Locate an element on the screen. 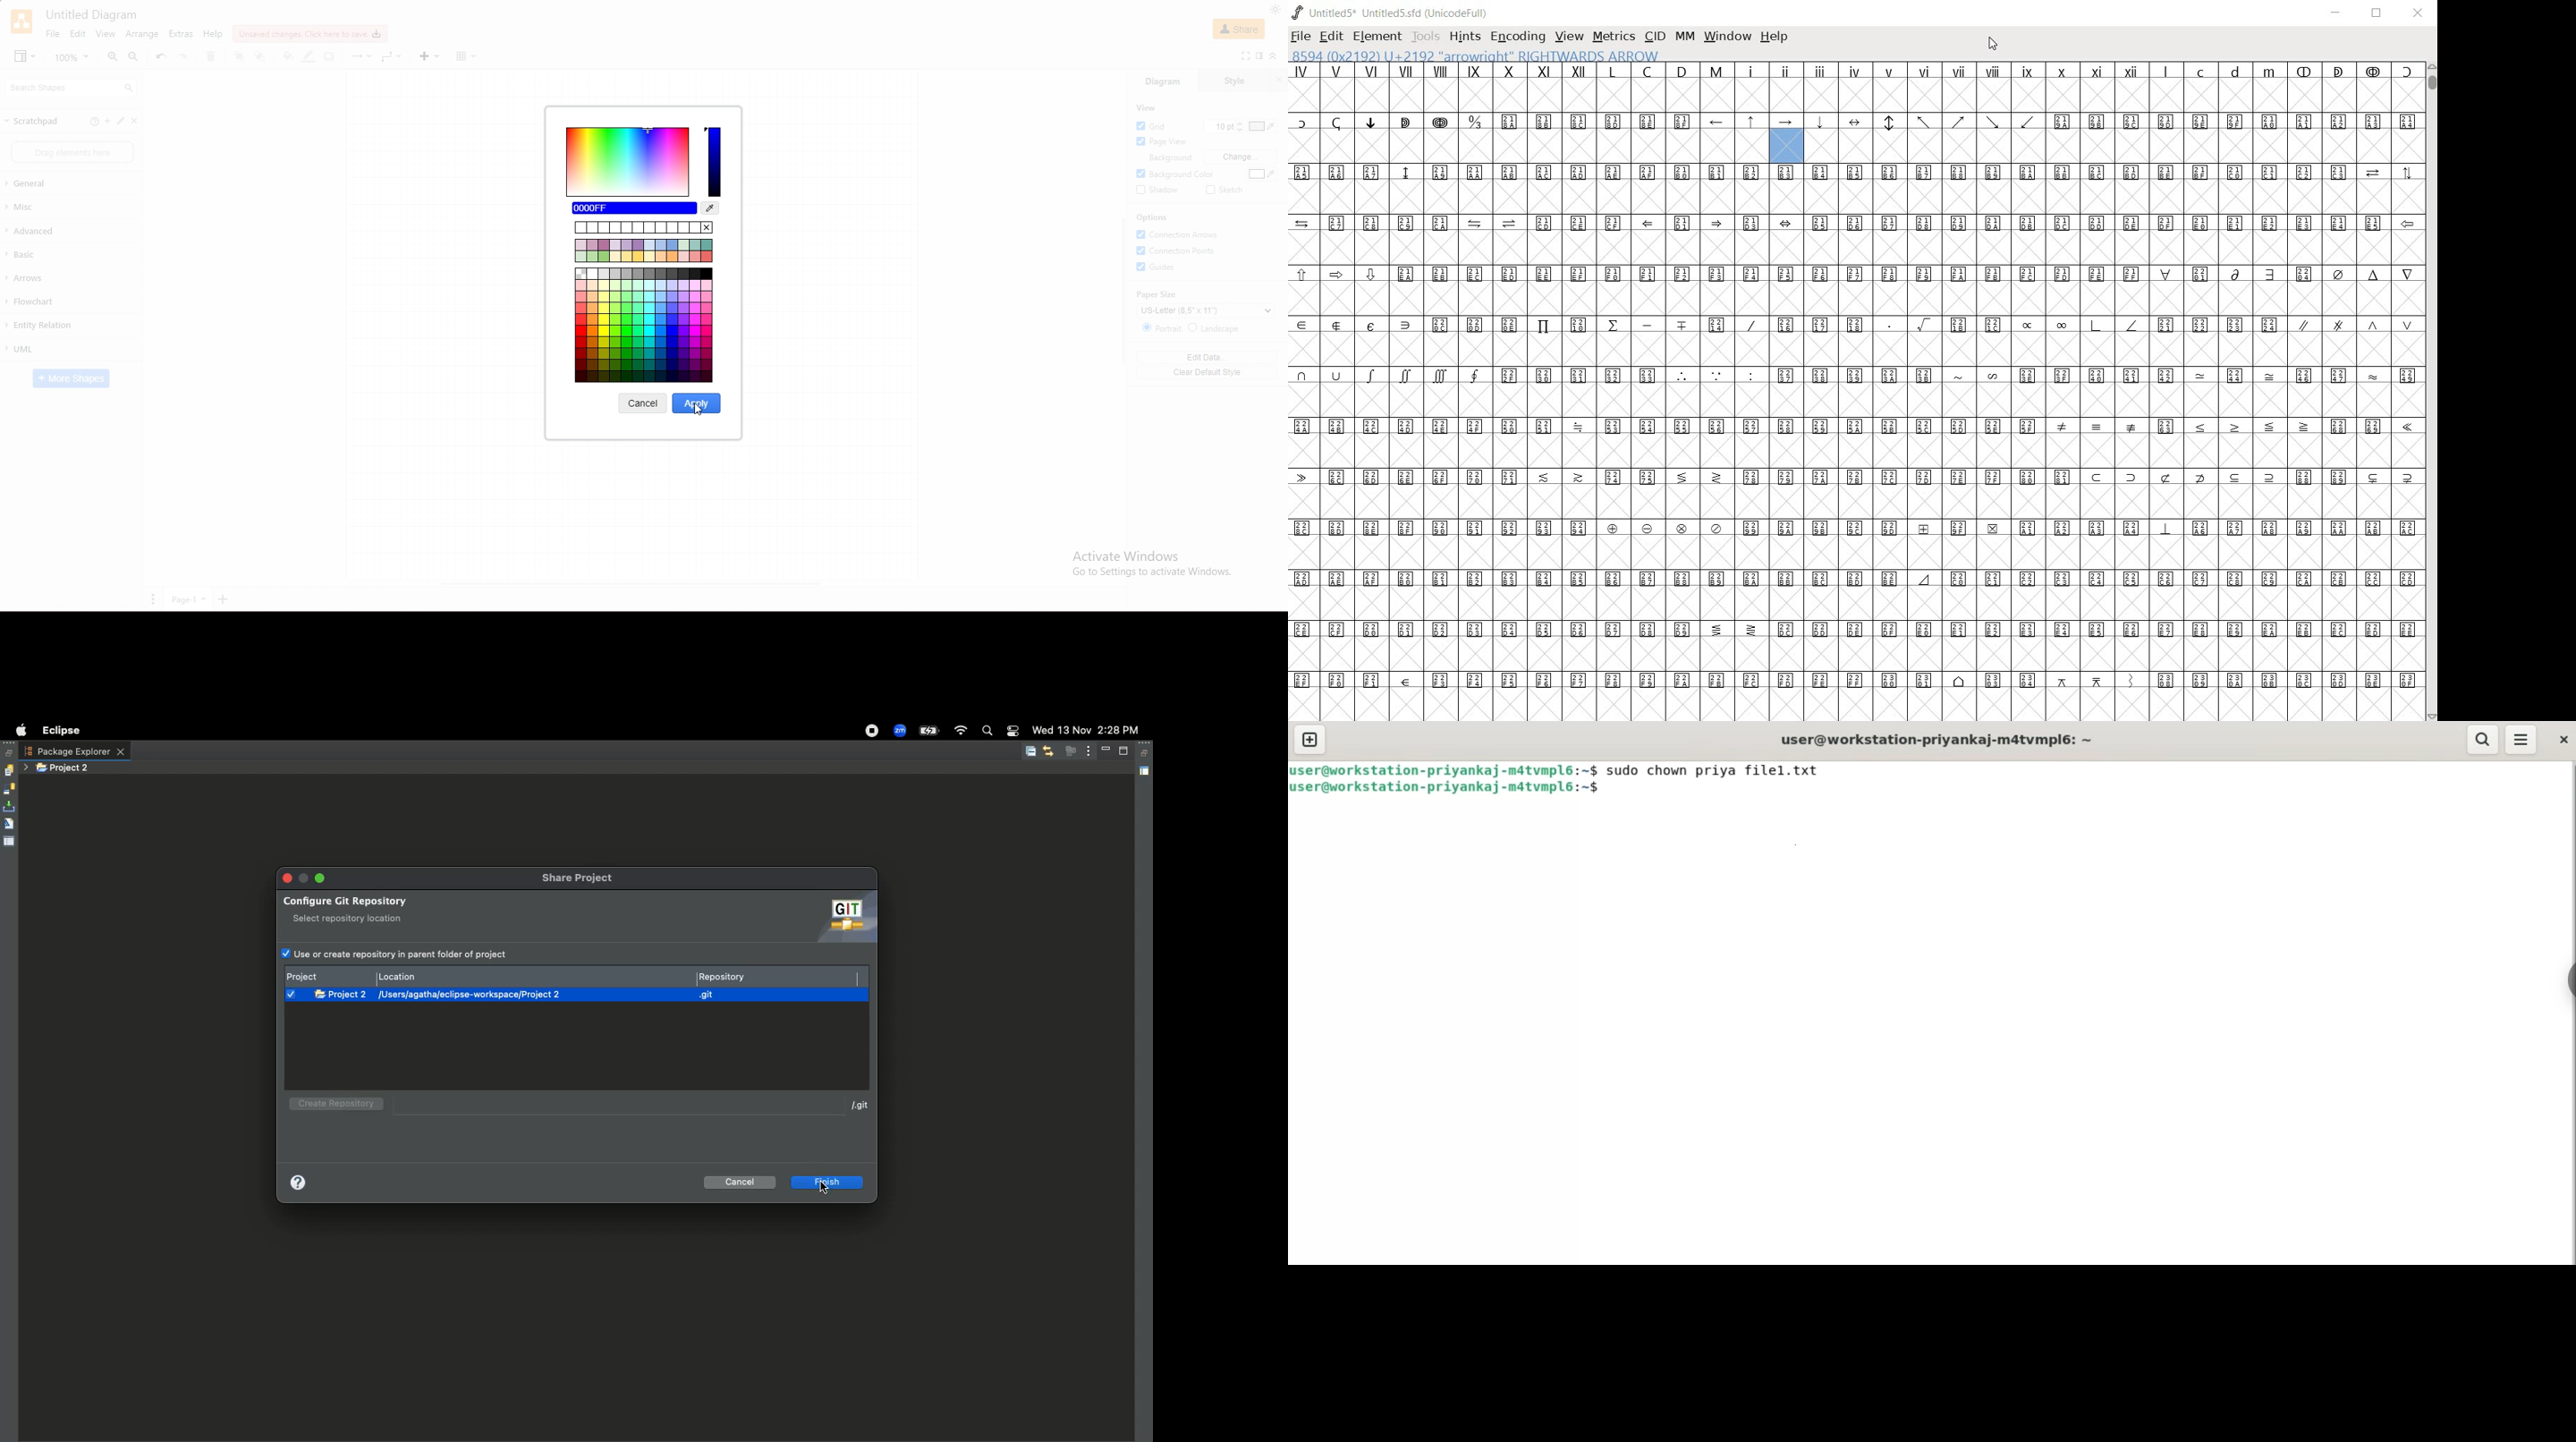 The height and width of the screenshot is (1456, 2576). Repository is located at coordinates (775, 976).